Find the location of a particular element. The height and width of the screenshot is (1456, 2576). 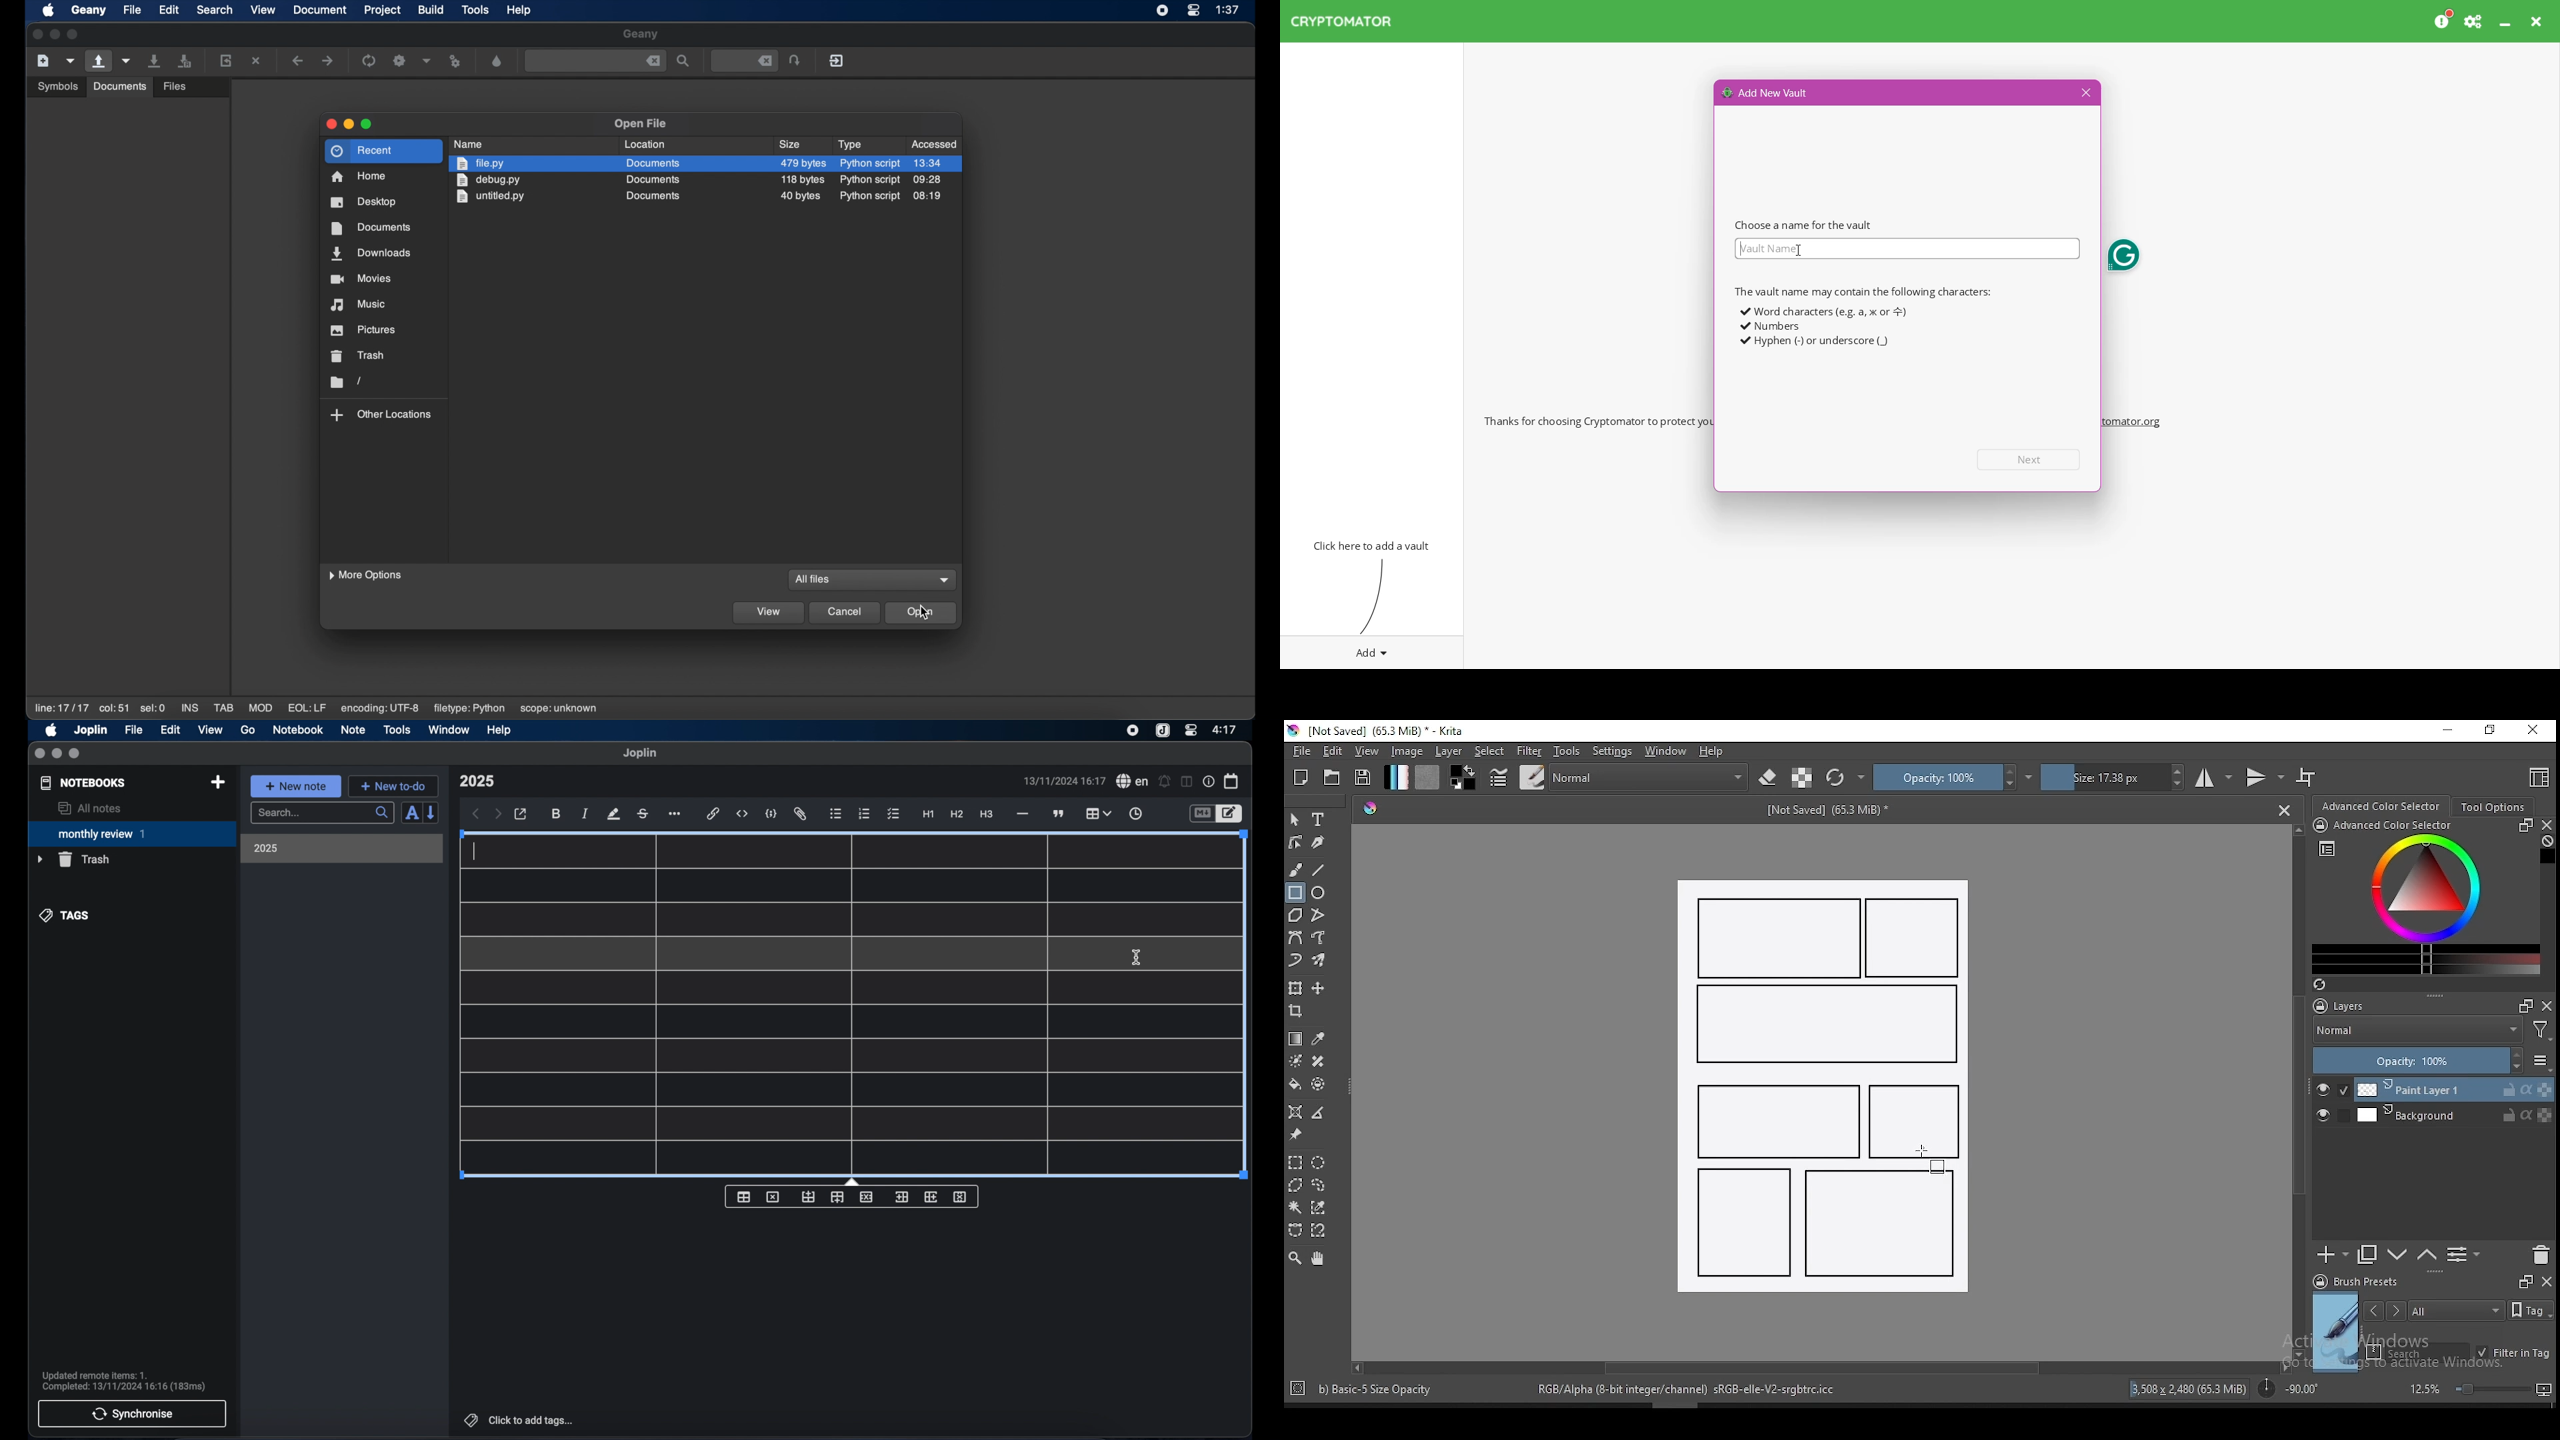

synchronise is located at coordinates (132, 1413).